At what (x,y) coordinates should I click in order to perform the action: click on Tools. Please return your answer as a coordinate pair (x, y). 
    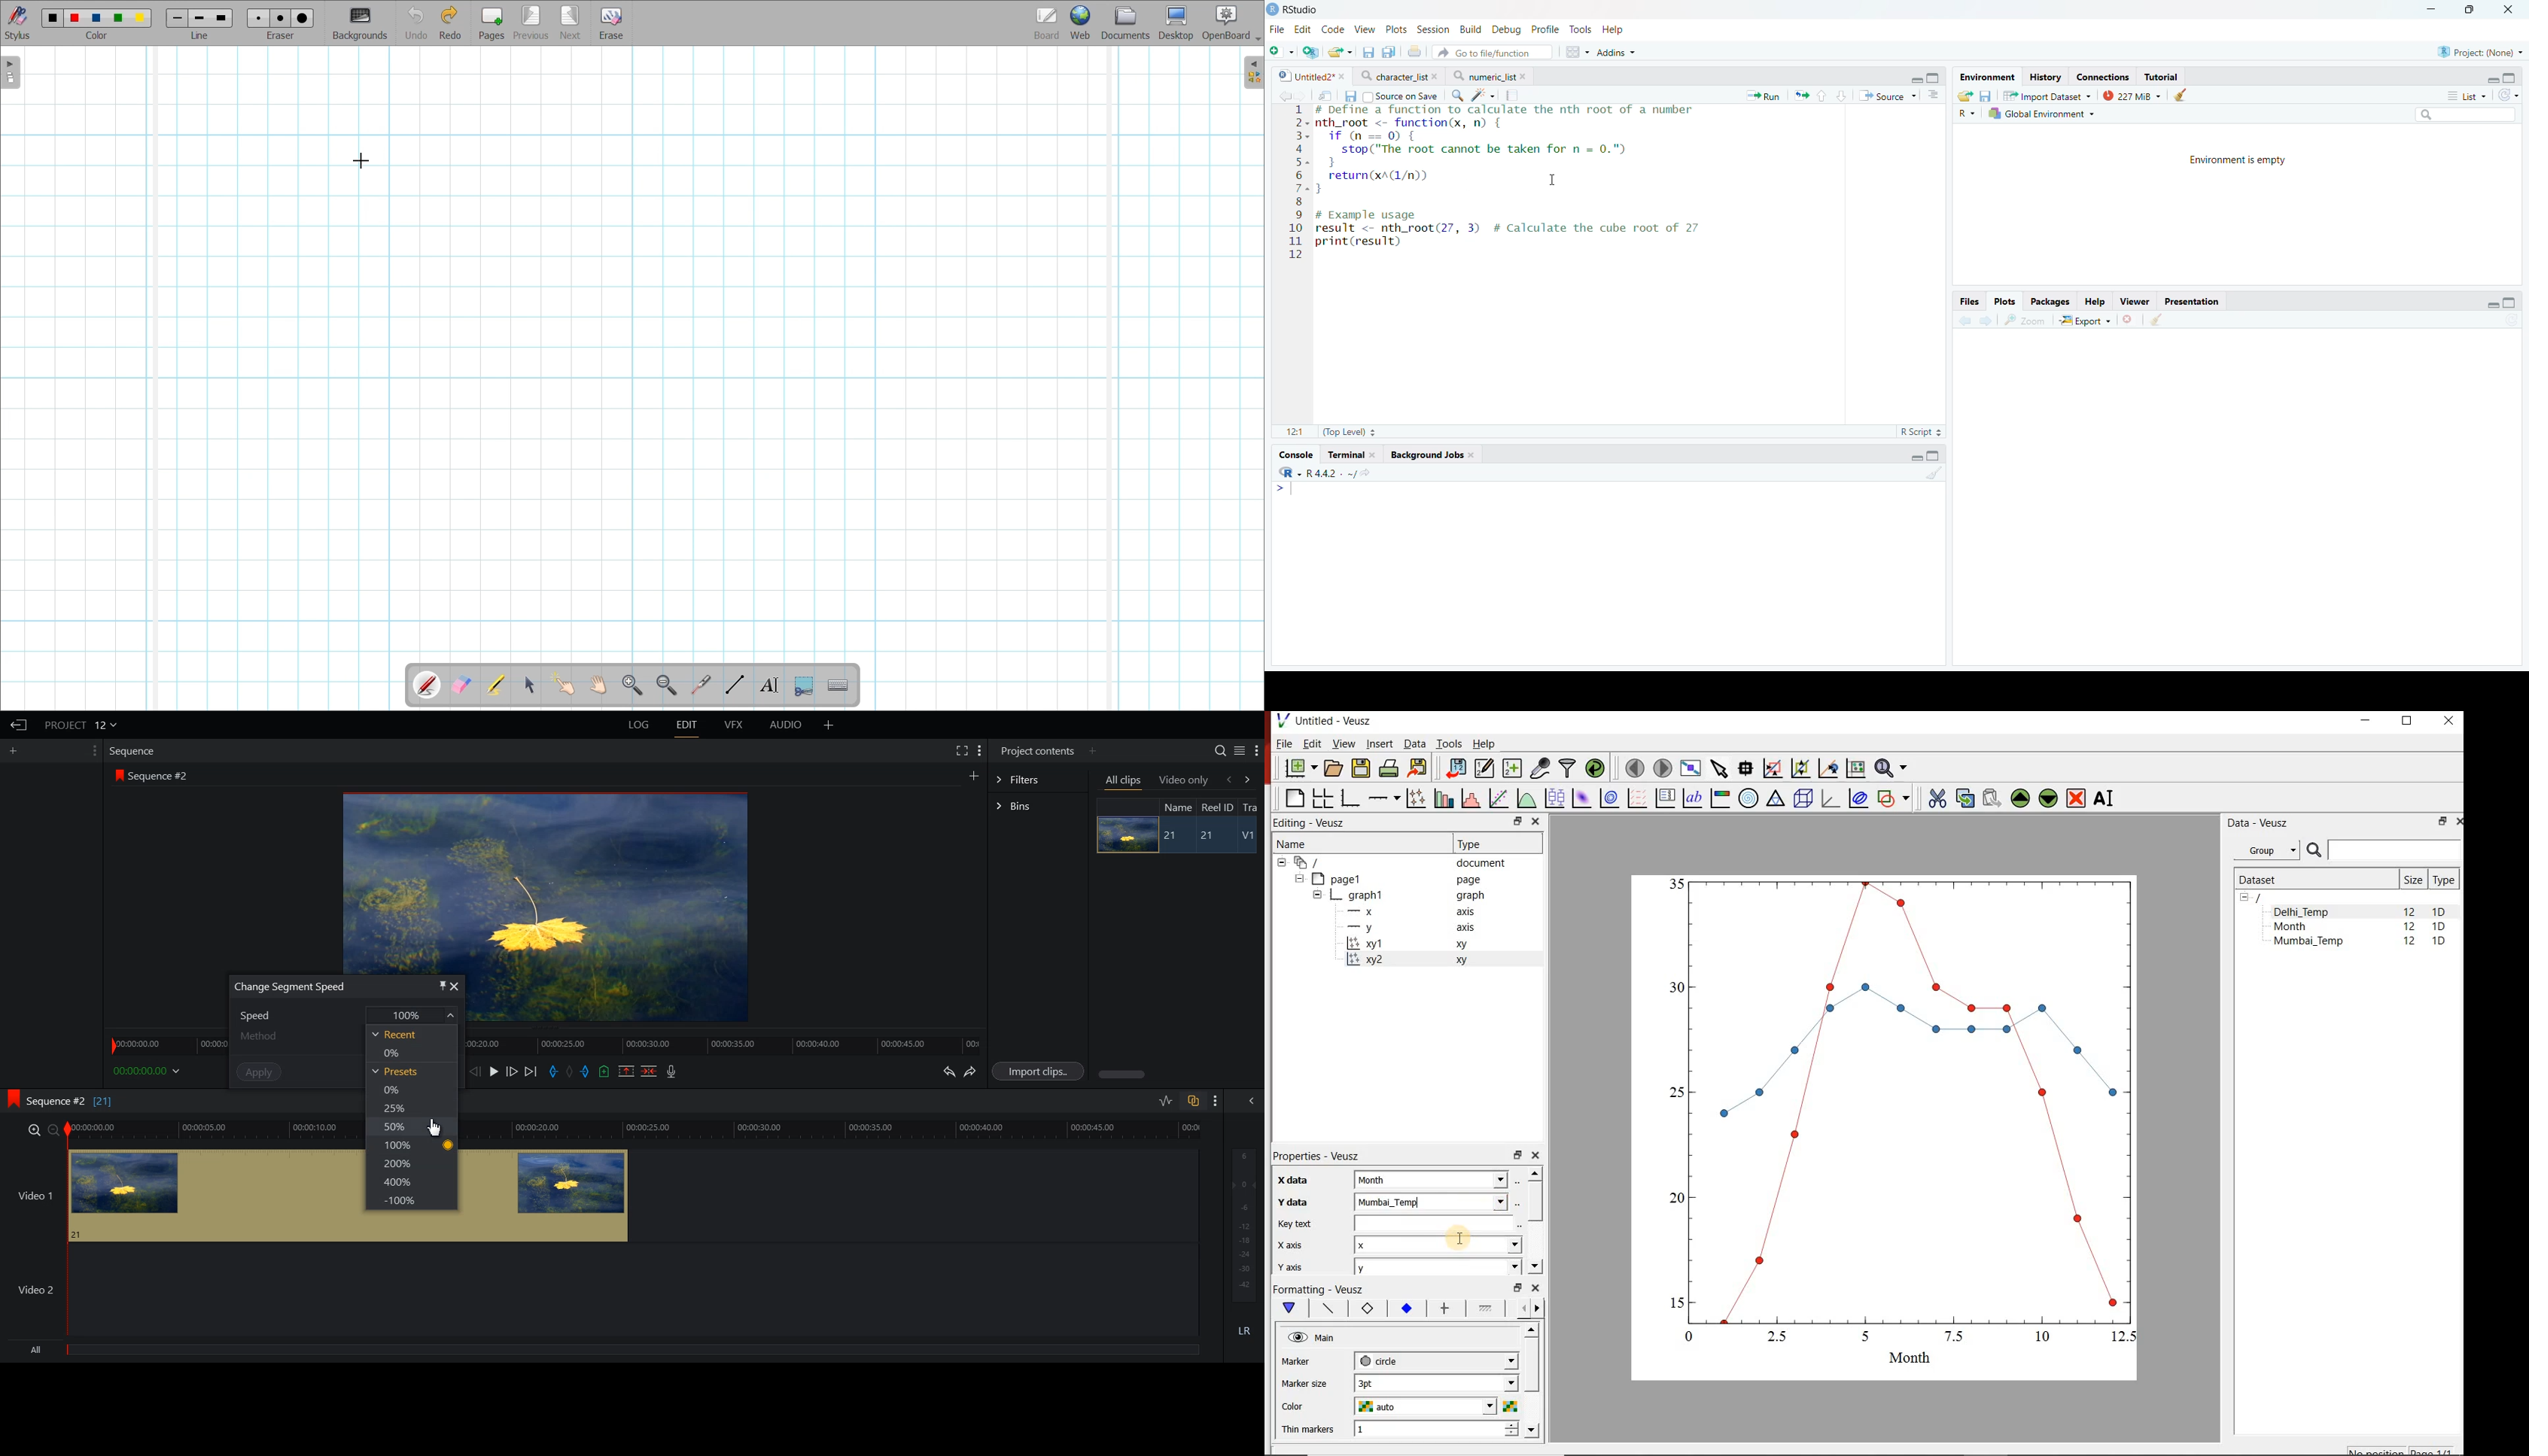
    Looking at the image, I should click on (1450, 744).